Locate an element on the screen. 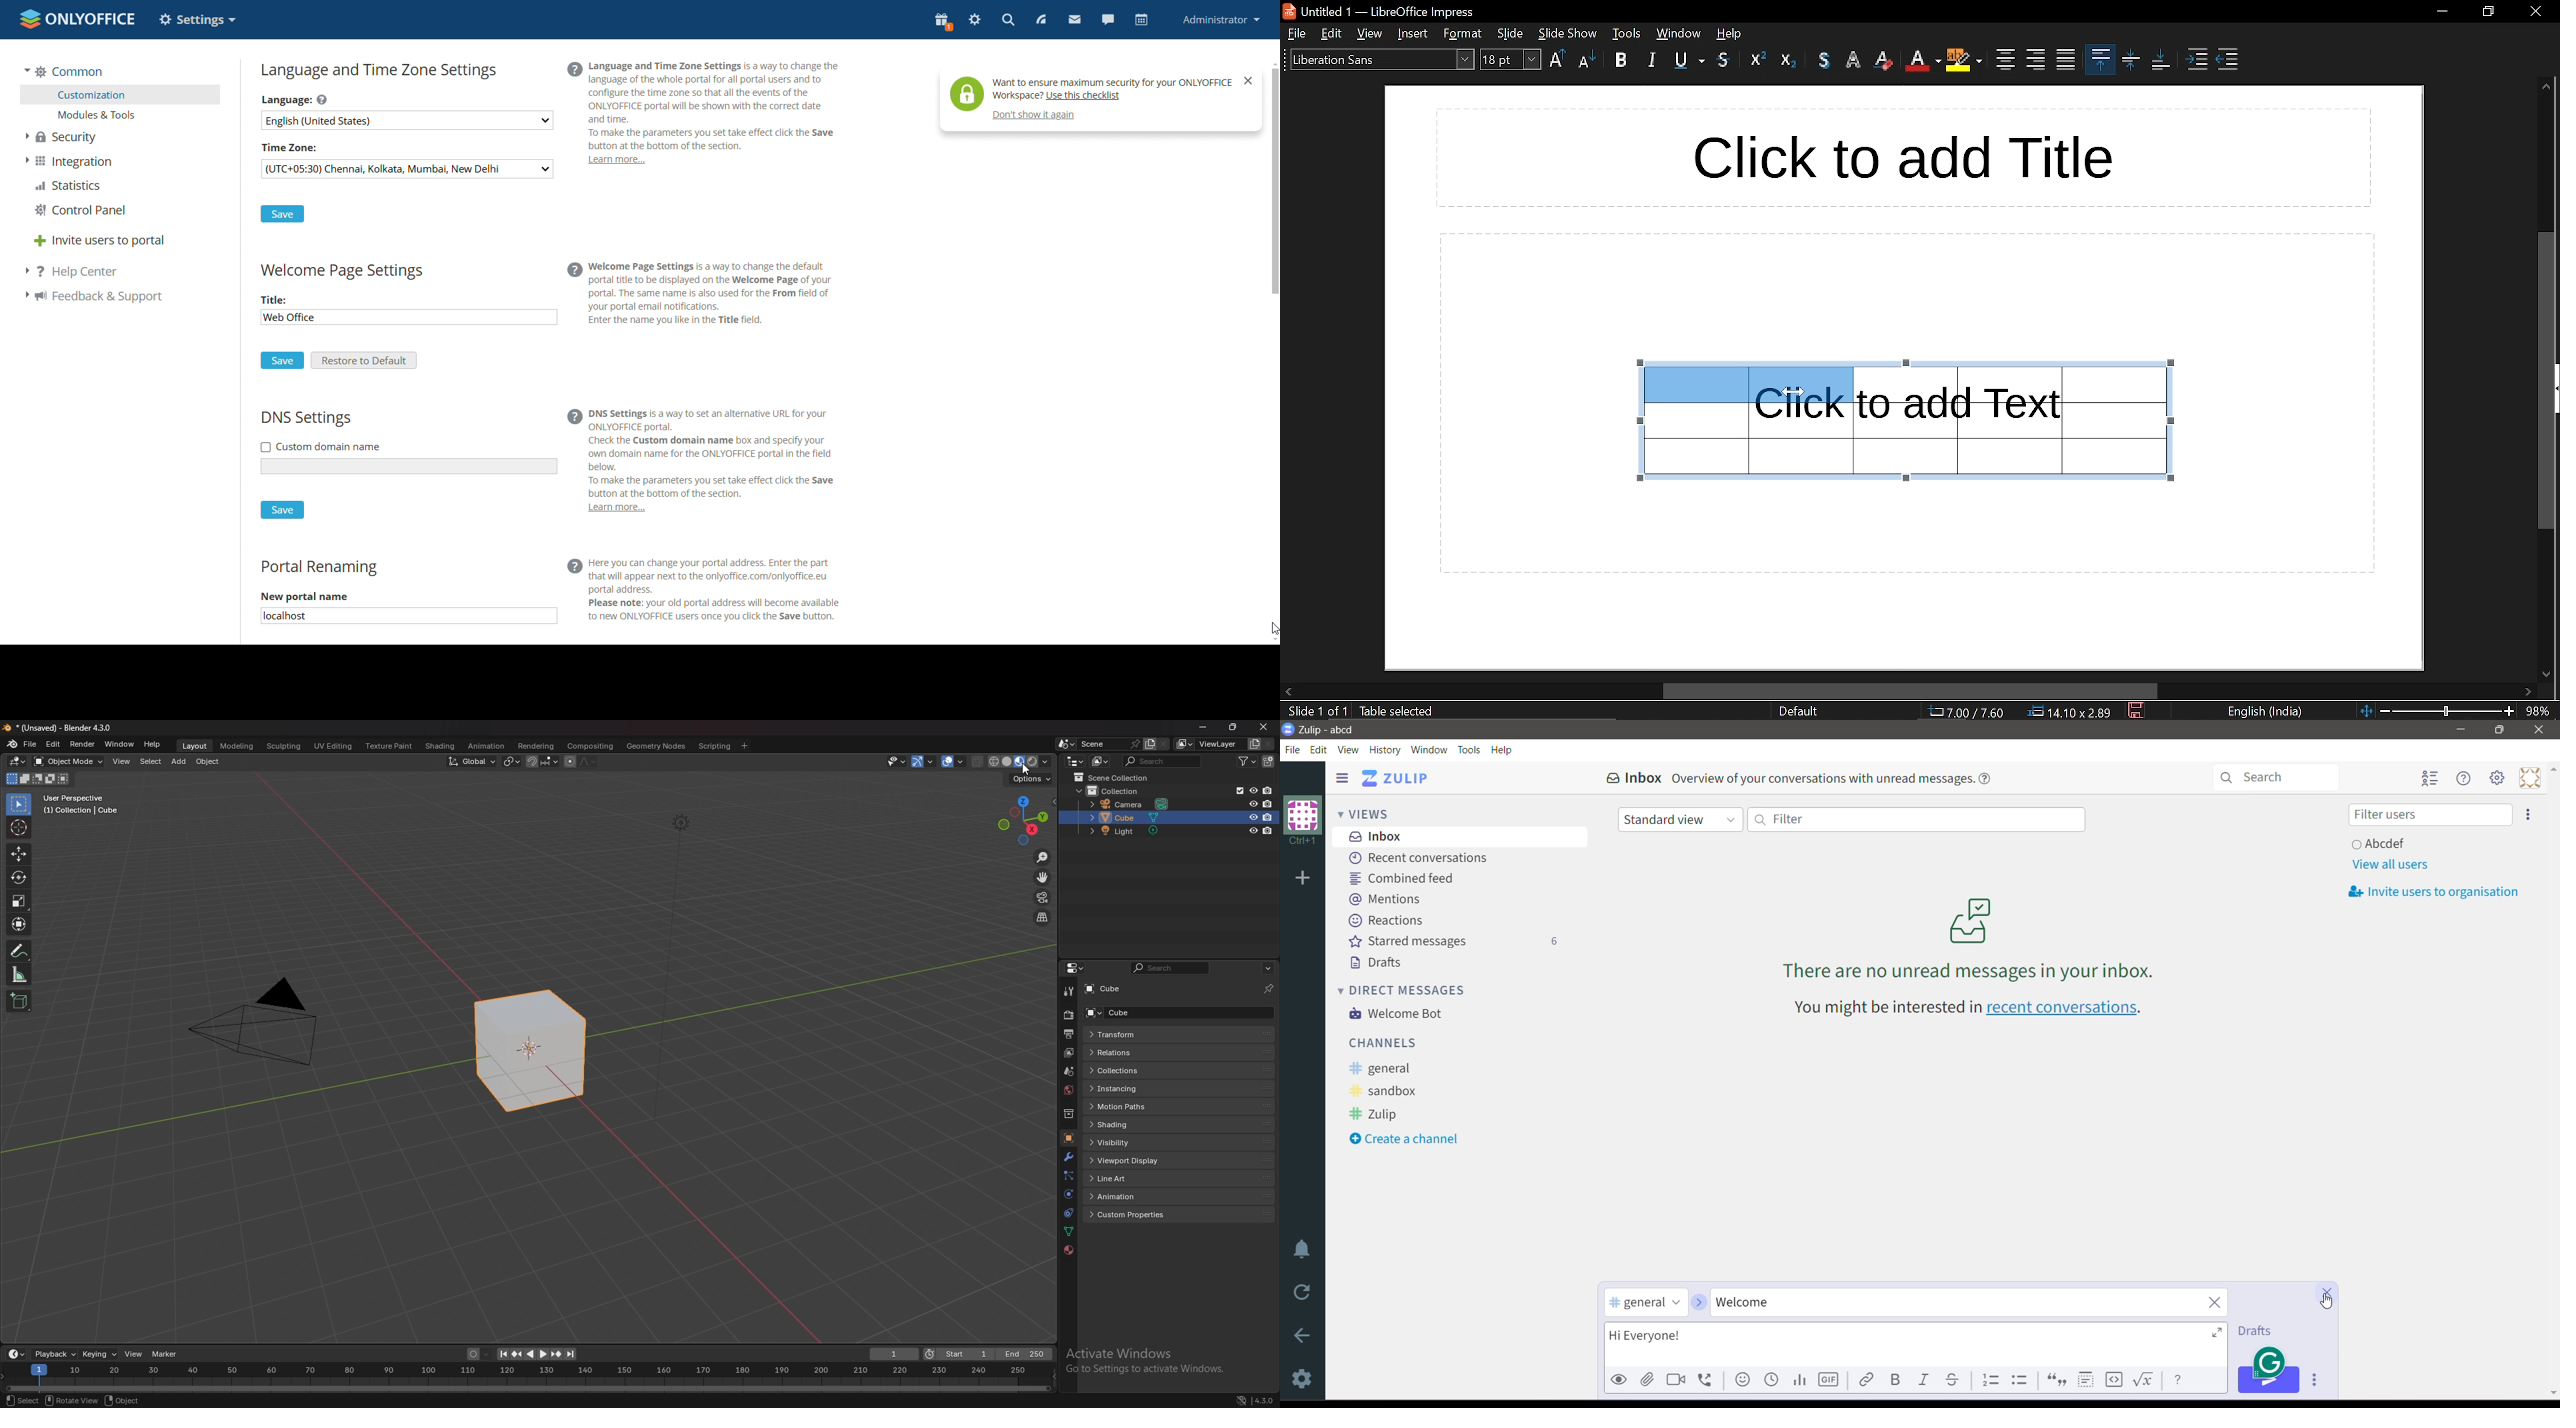 The width and height of the screenshot is (2576, 1428). tool is located at coordinates (1067, 991).